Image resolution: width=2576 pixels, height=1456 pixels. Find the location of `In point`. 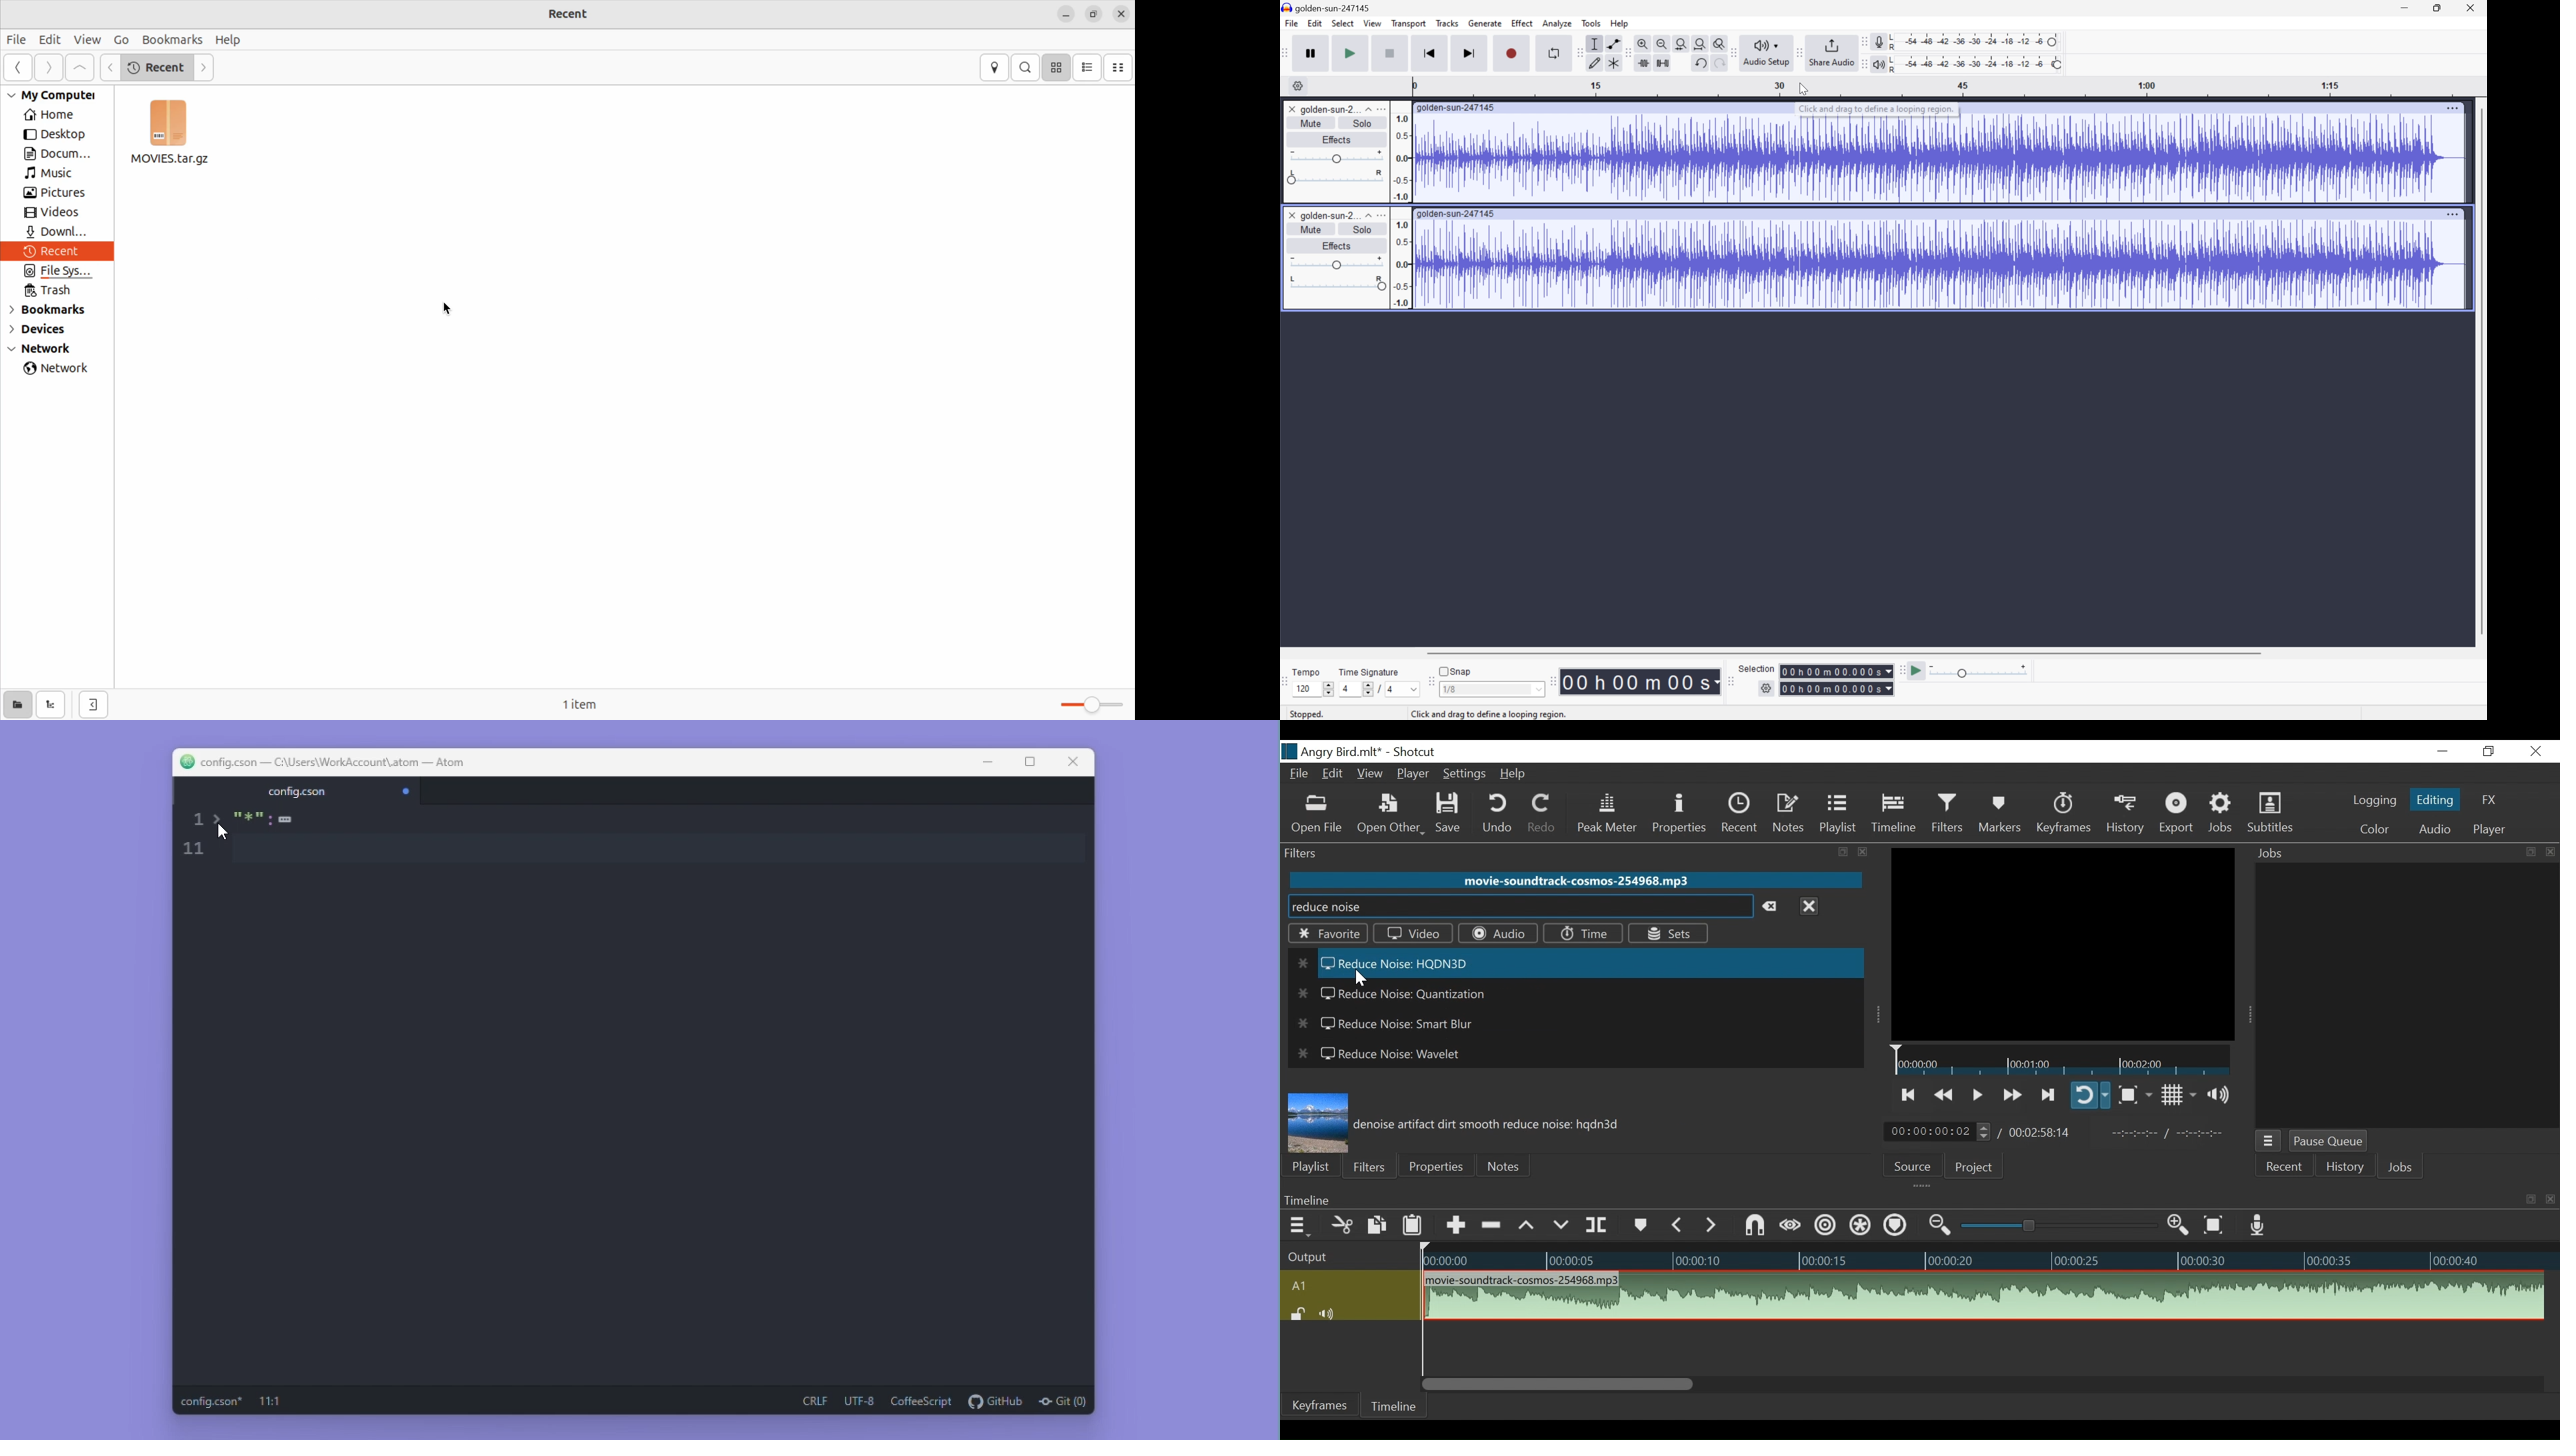

In point is located at coordinates (2167, 1135).